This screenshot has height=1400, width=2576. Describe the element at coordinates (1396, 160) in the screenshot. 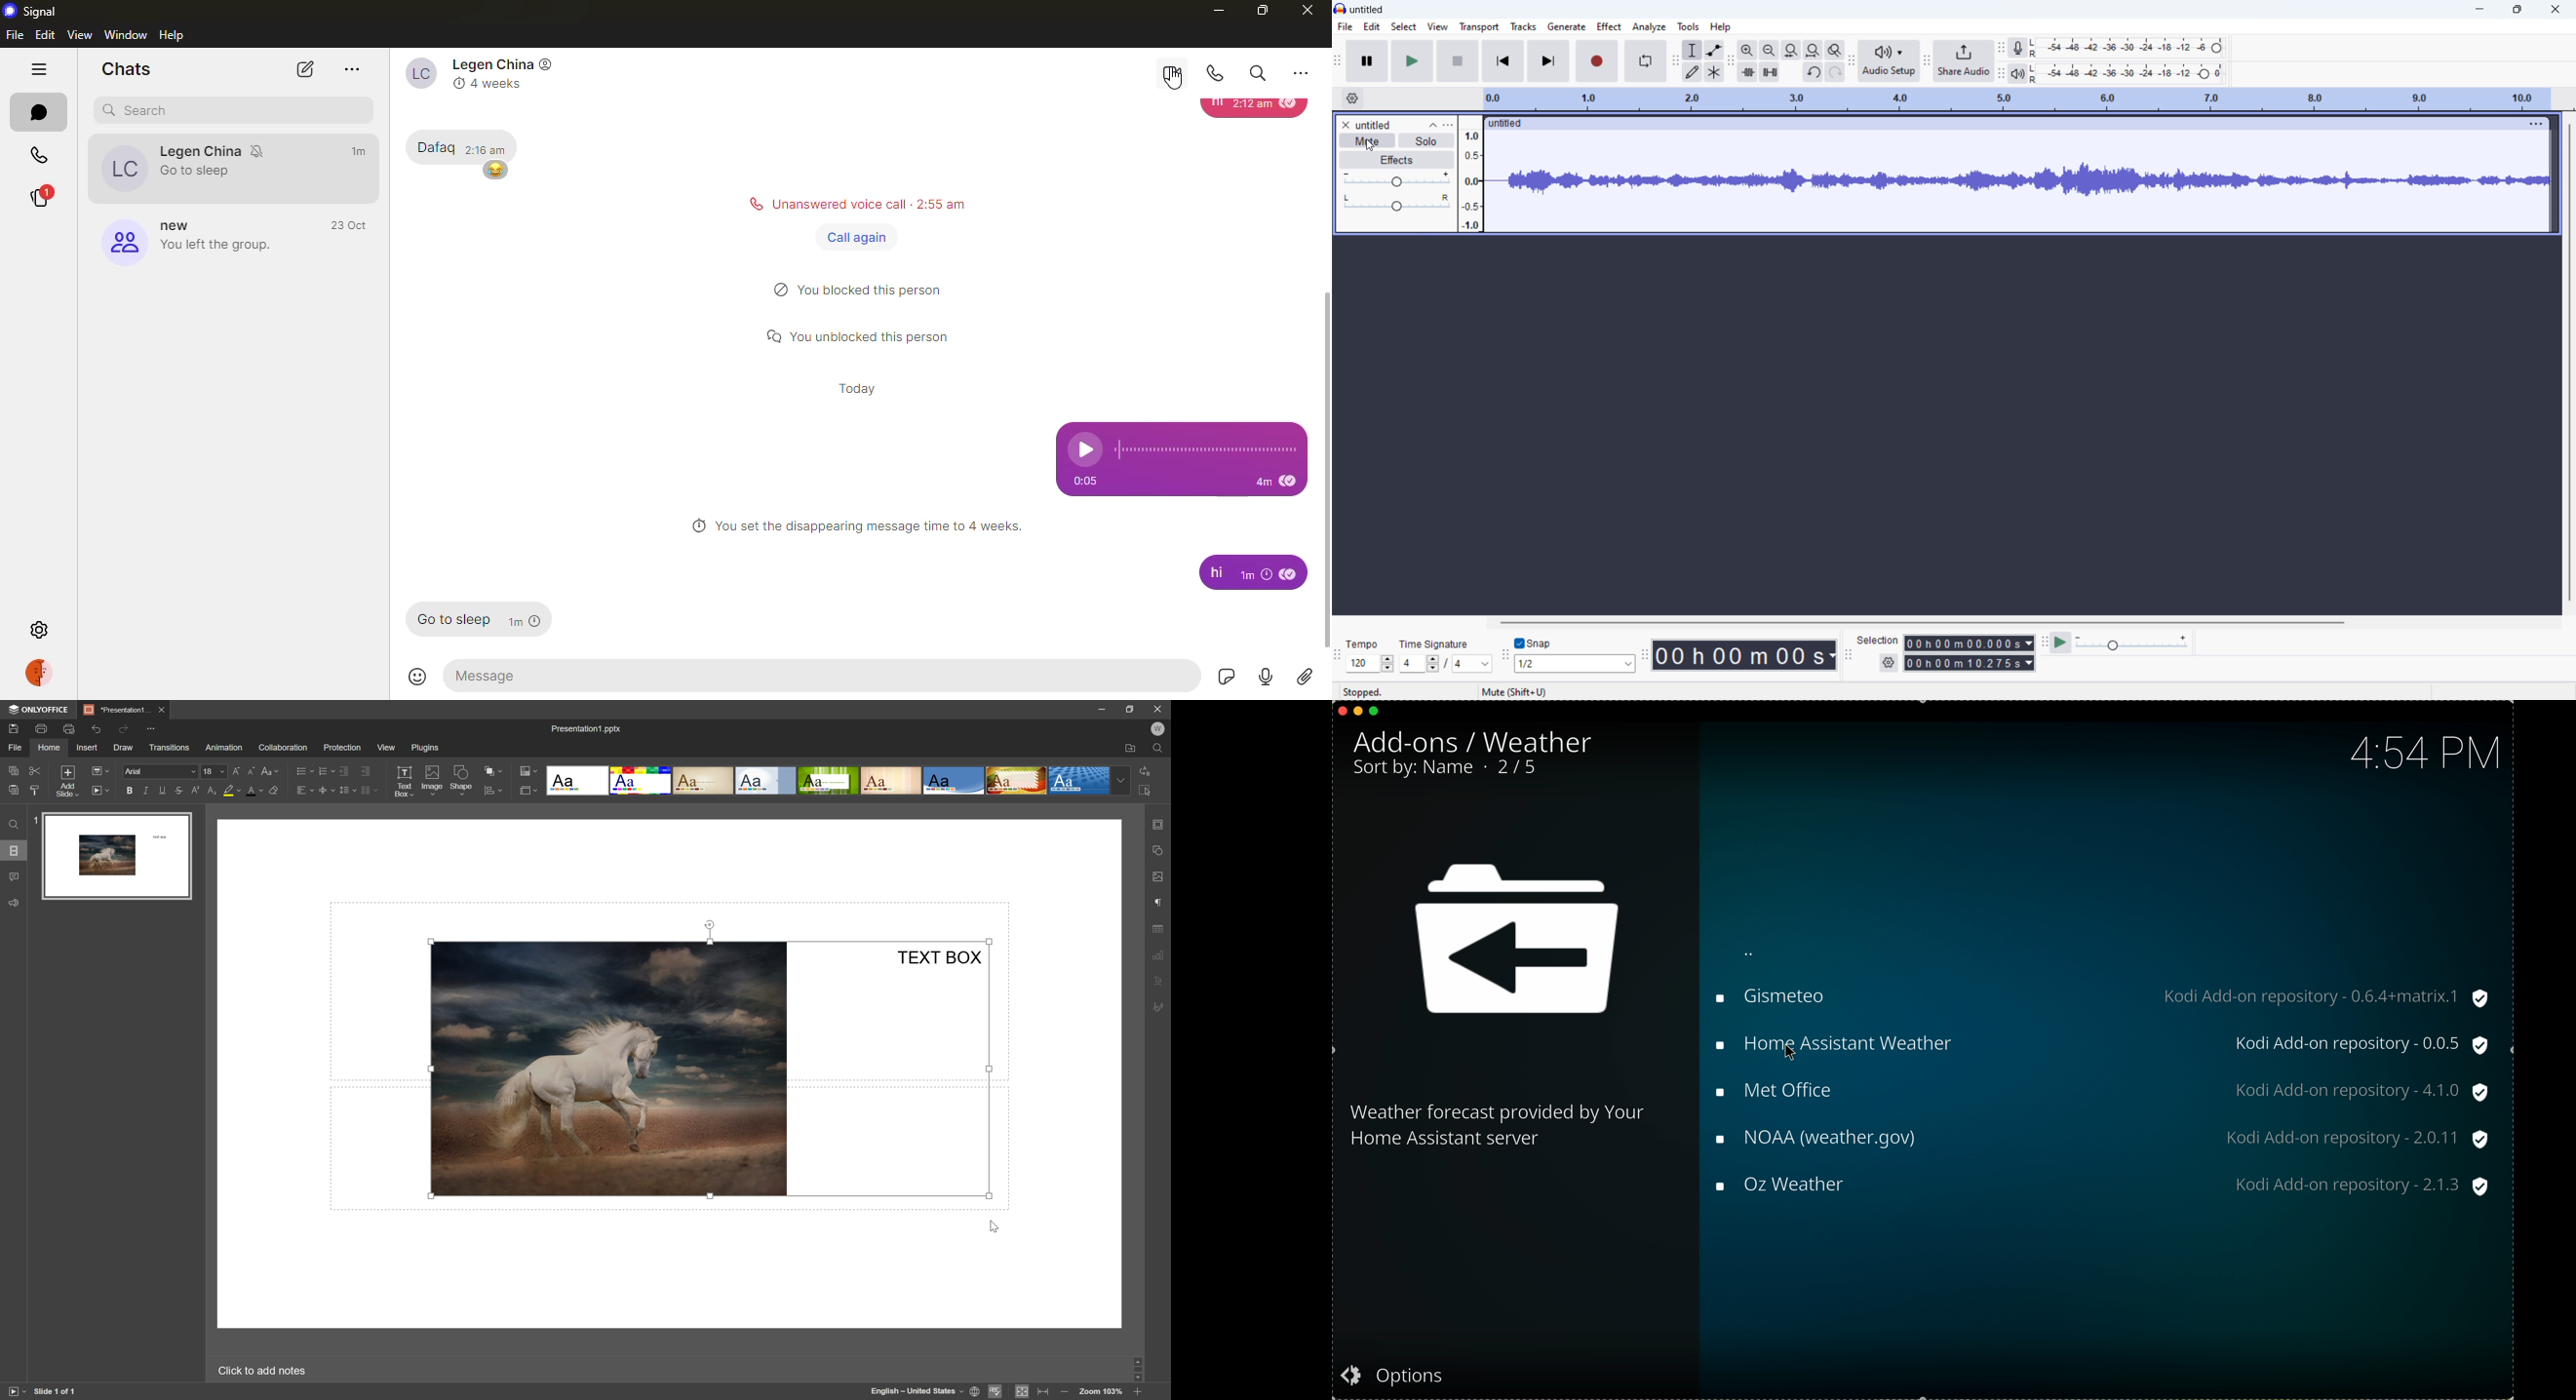

I see `effects` at that location.